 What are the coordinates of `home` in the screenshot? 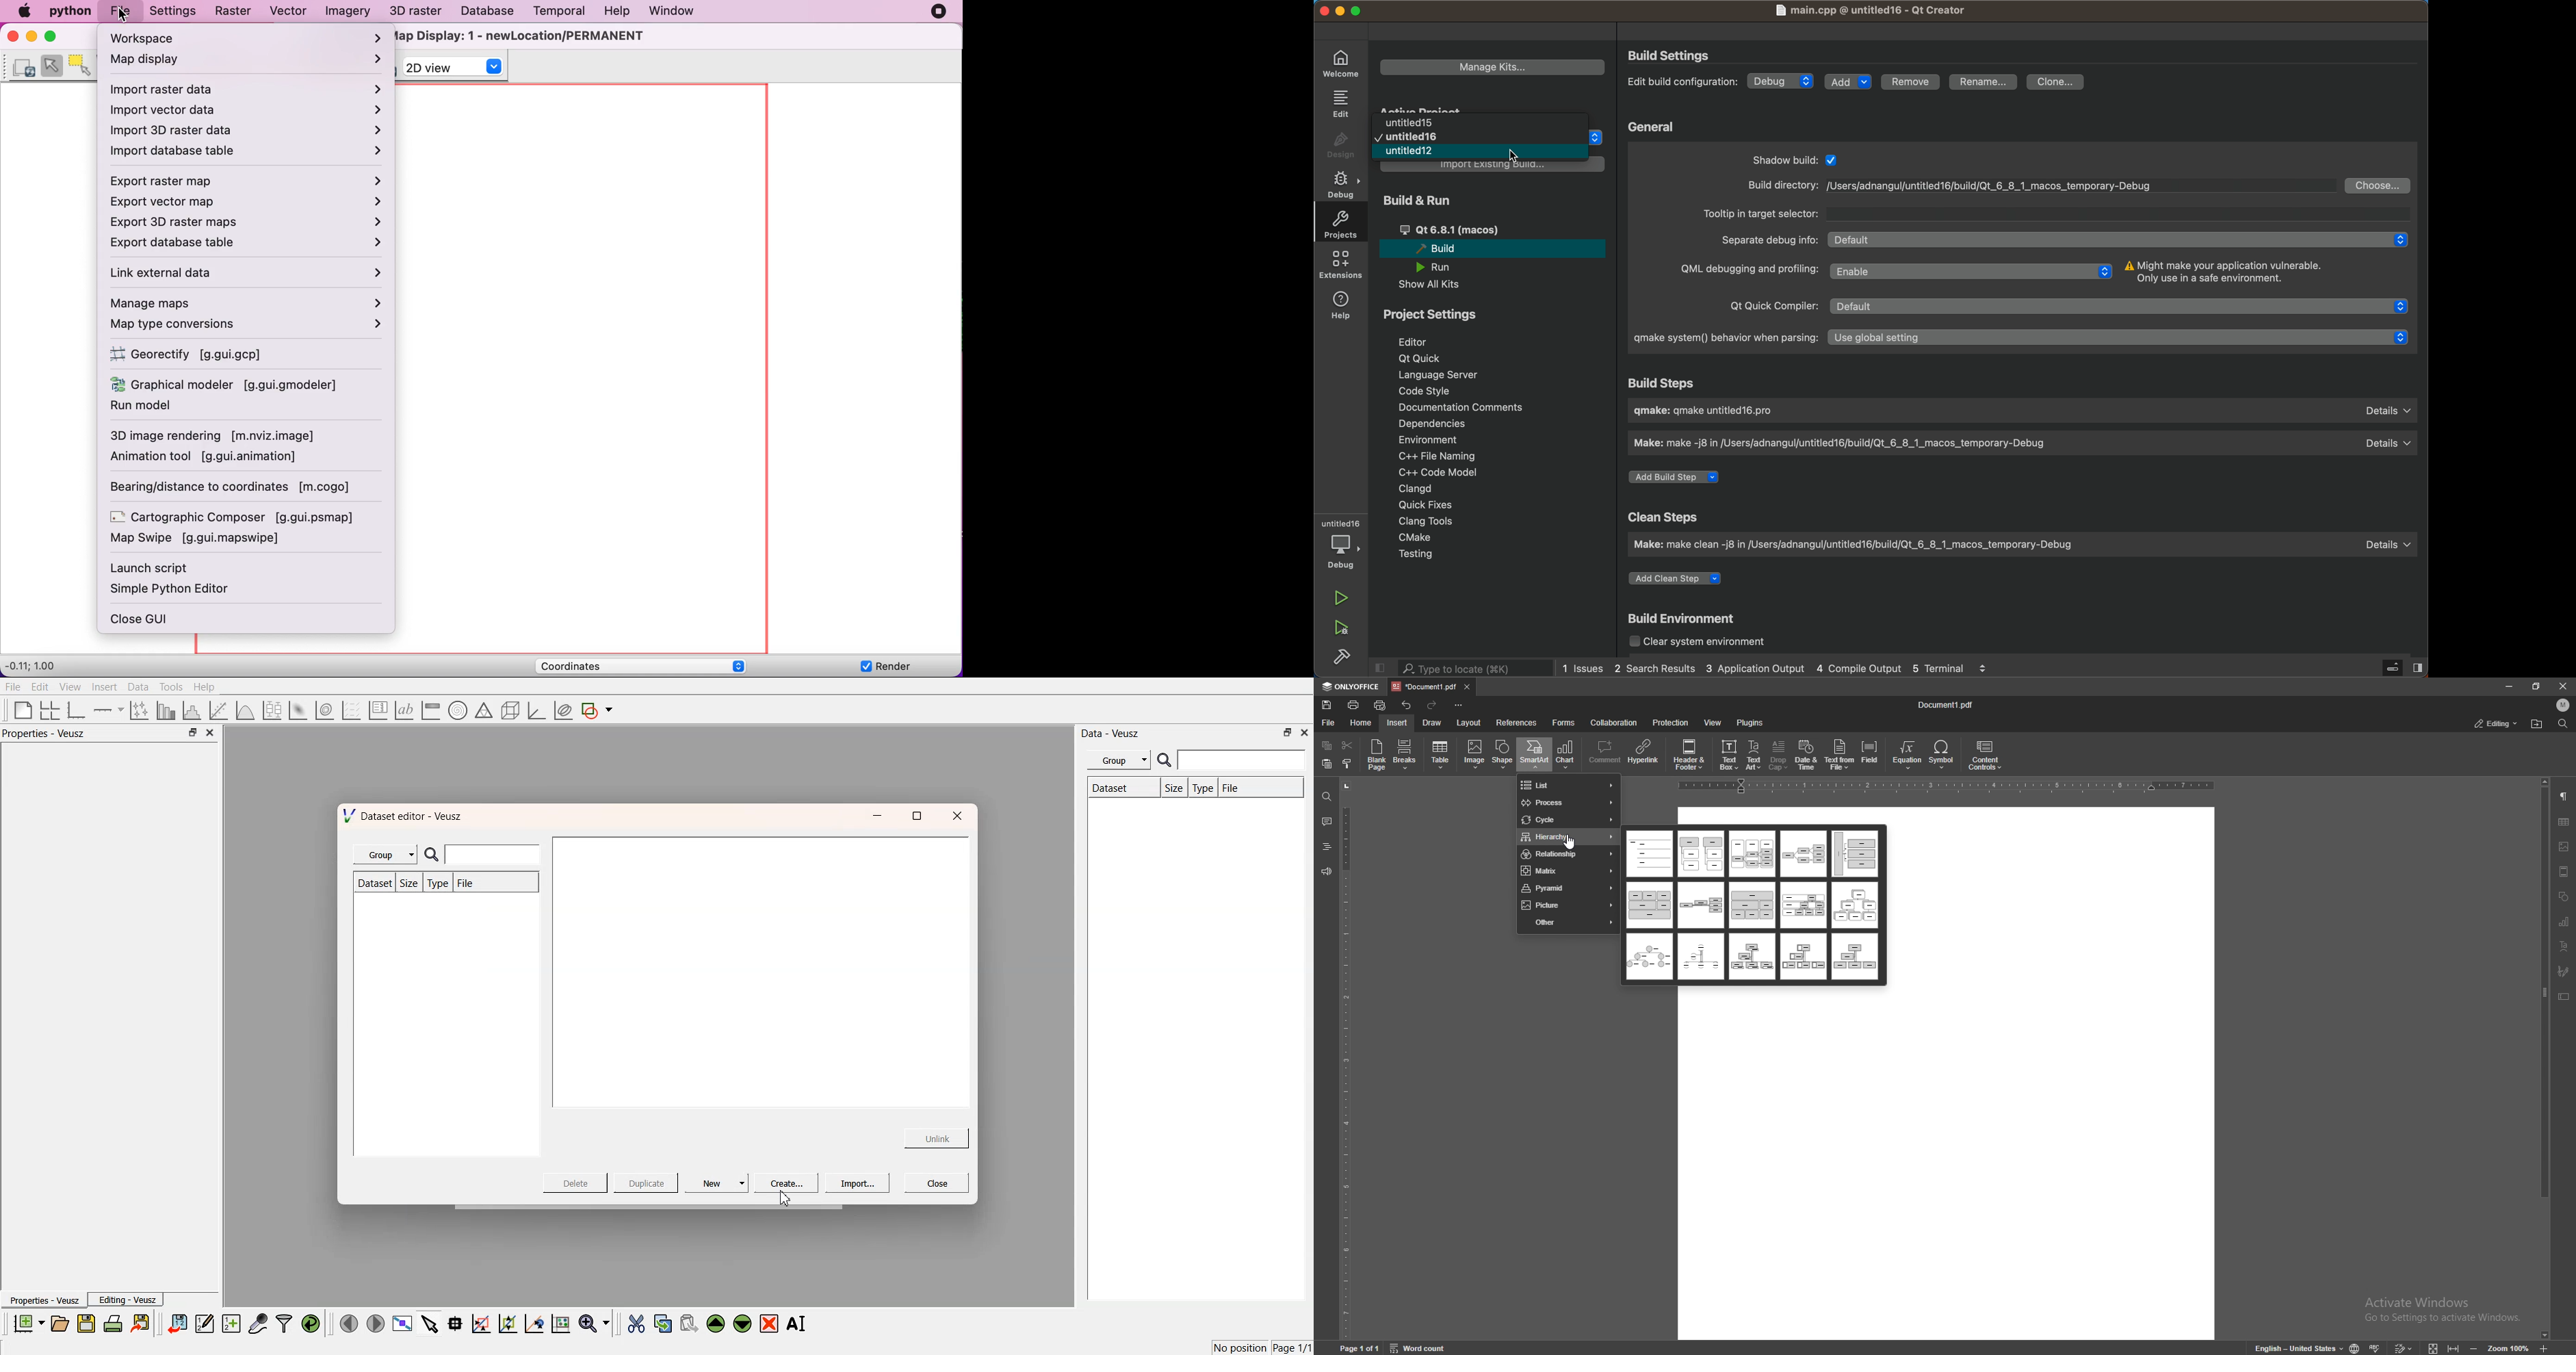 It's located at (1361, 723).